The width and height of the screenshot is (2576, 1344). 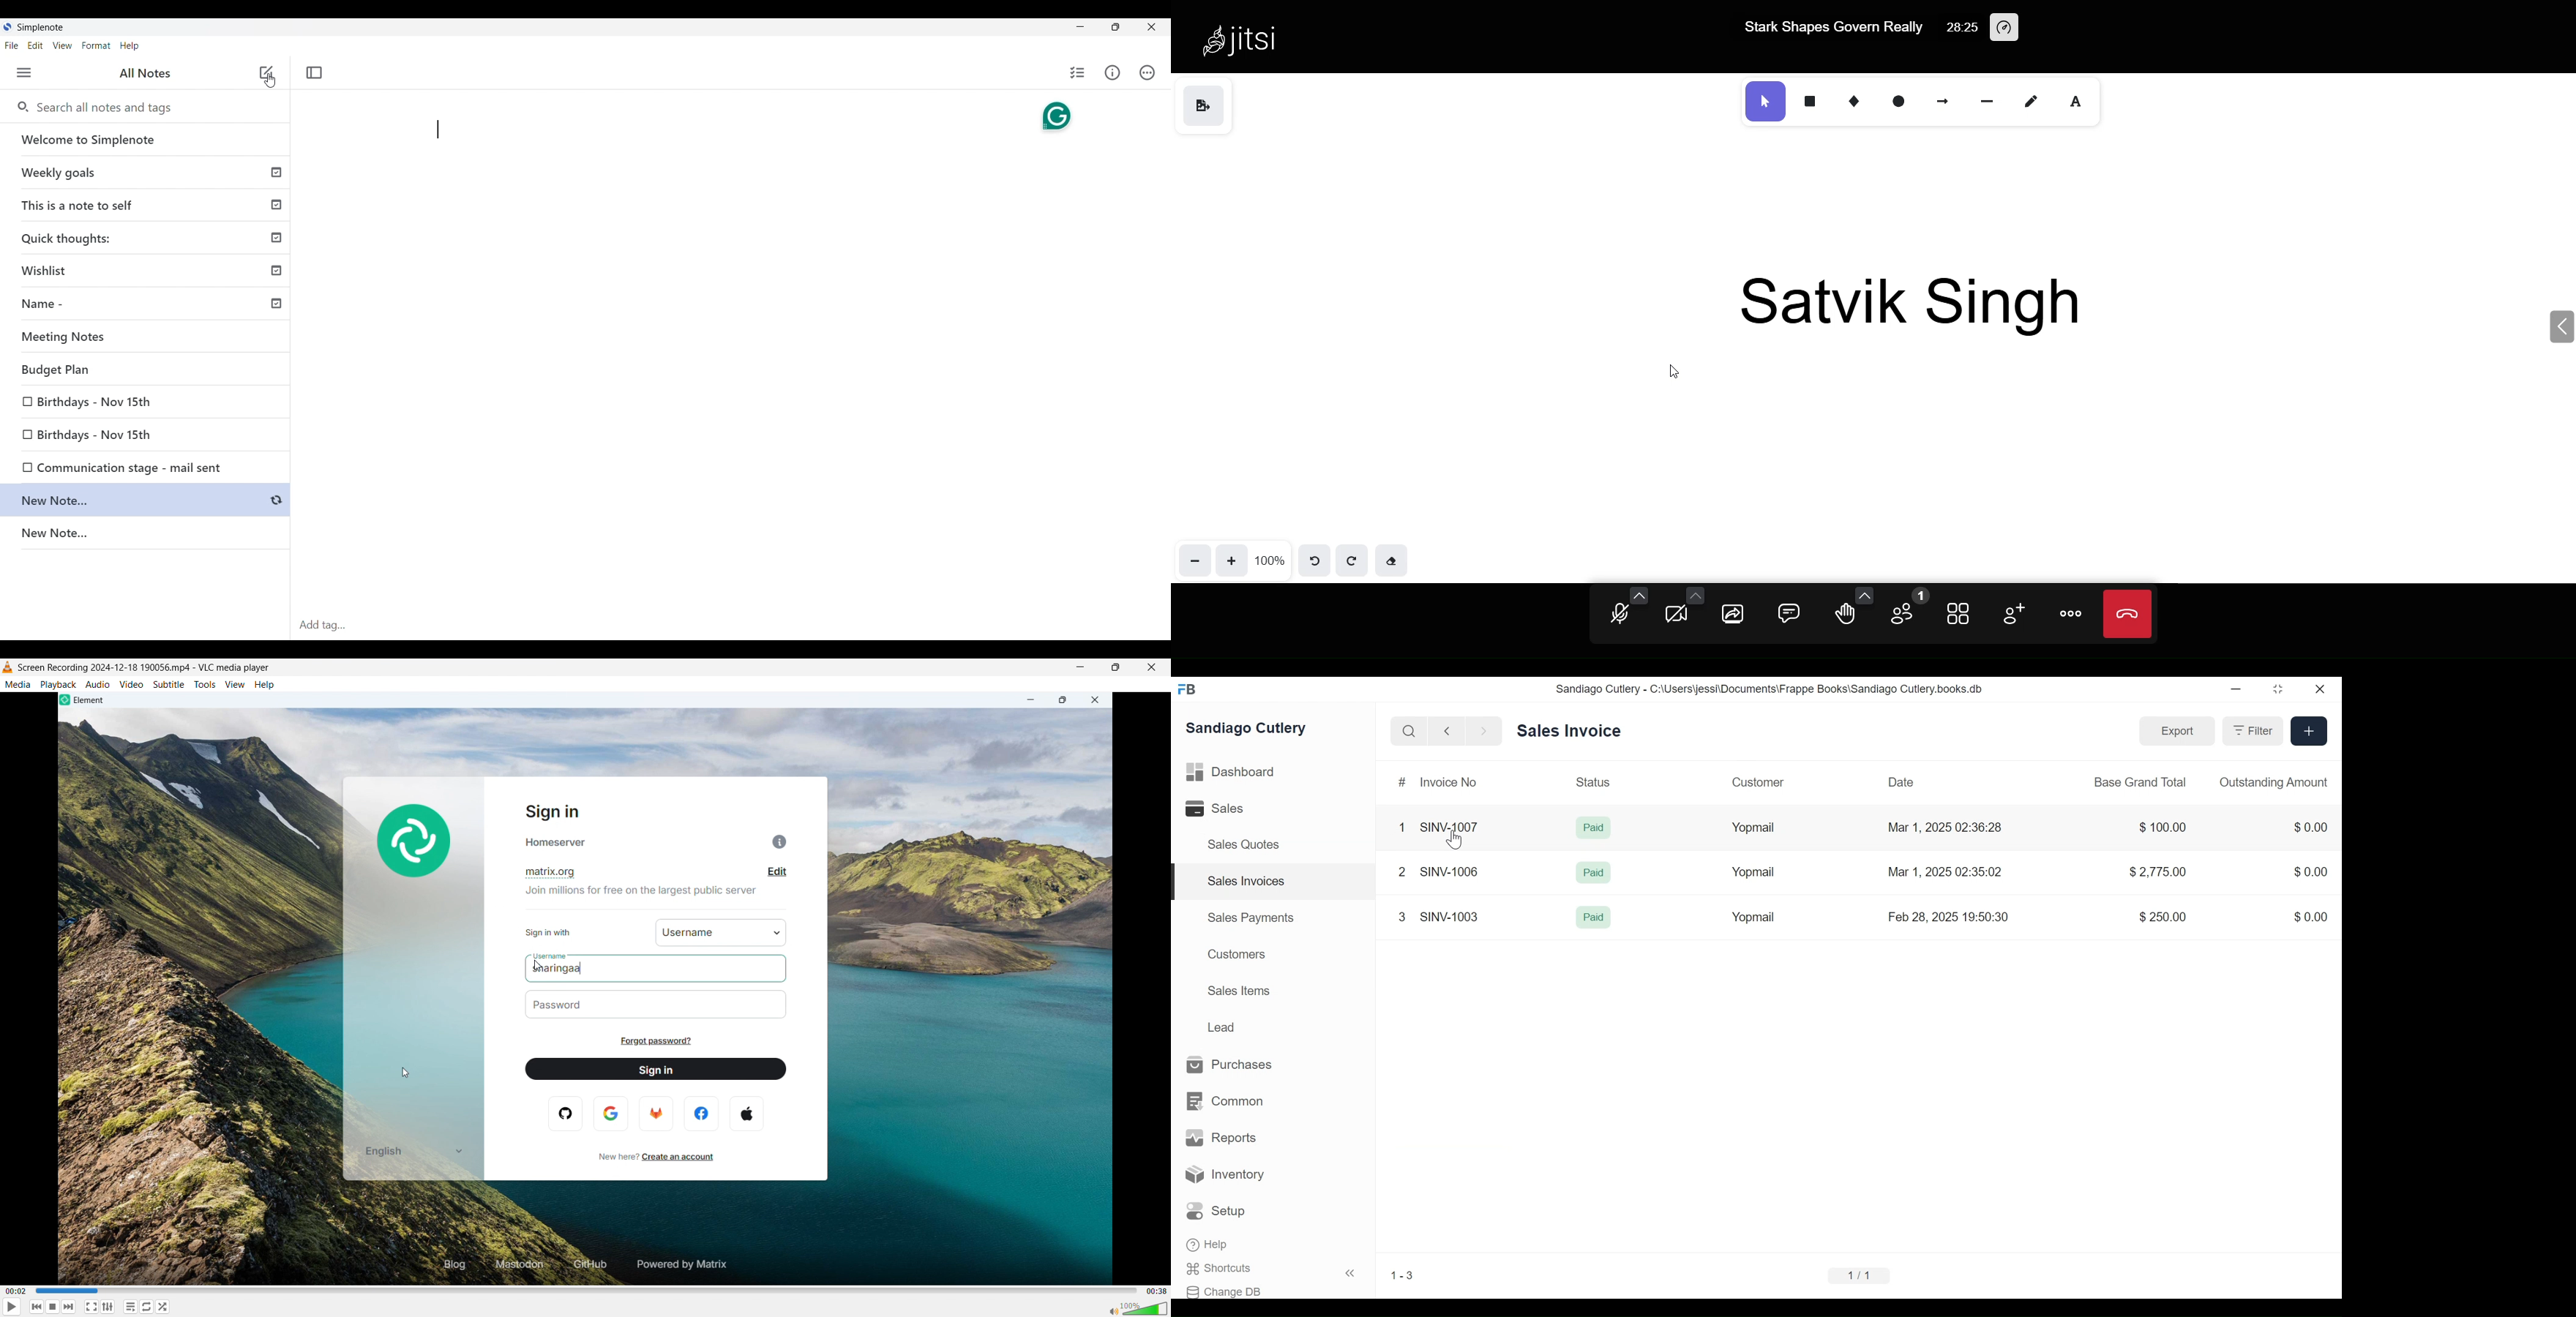 What do you see at coordinates (2311, 871) in the screenshot?
I see `$ 0.00` at bounding box center [2311, 871].